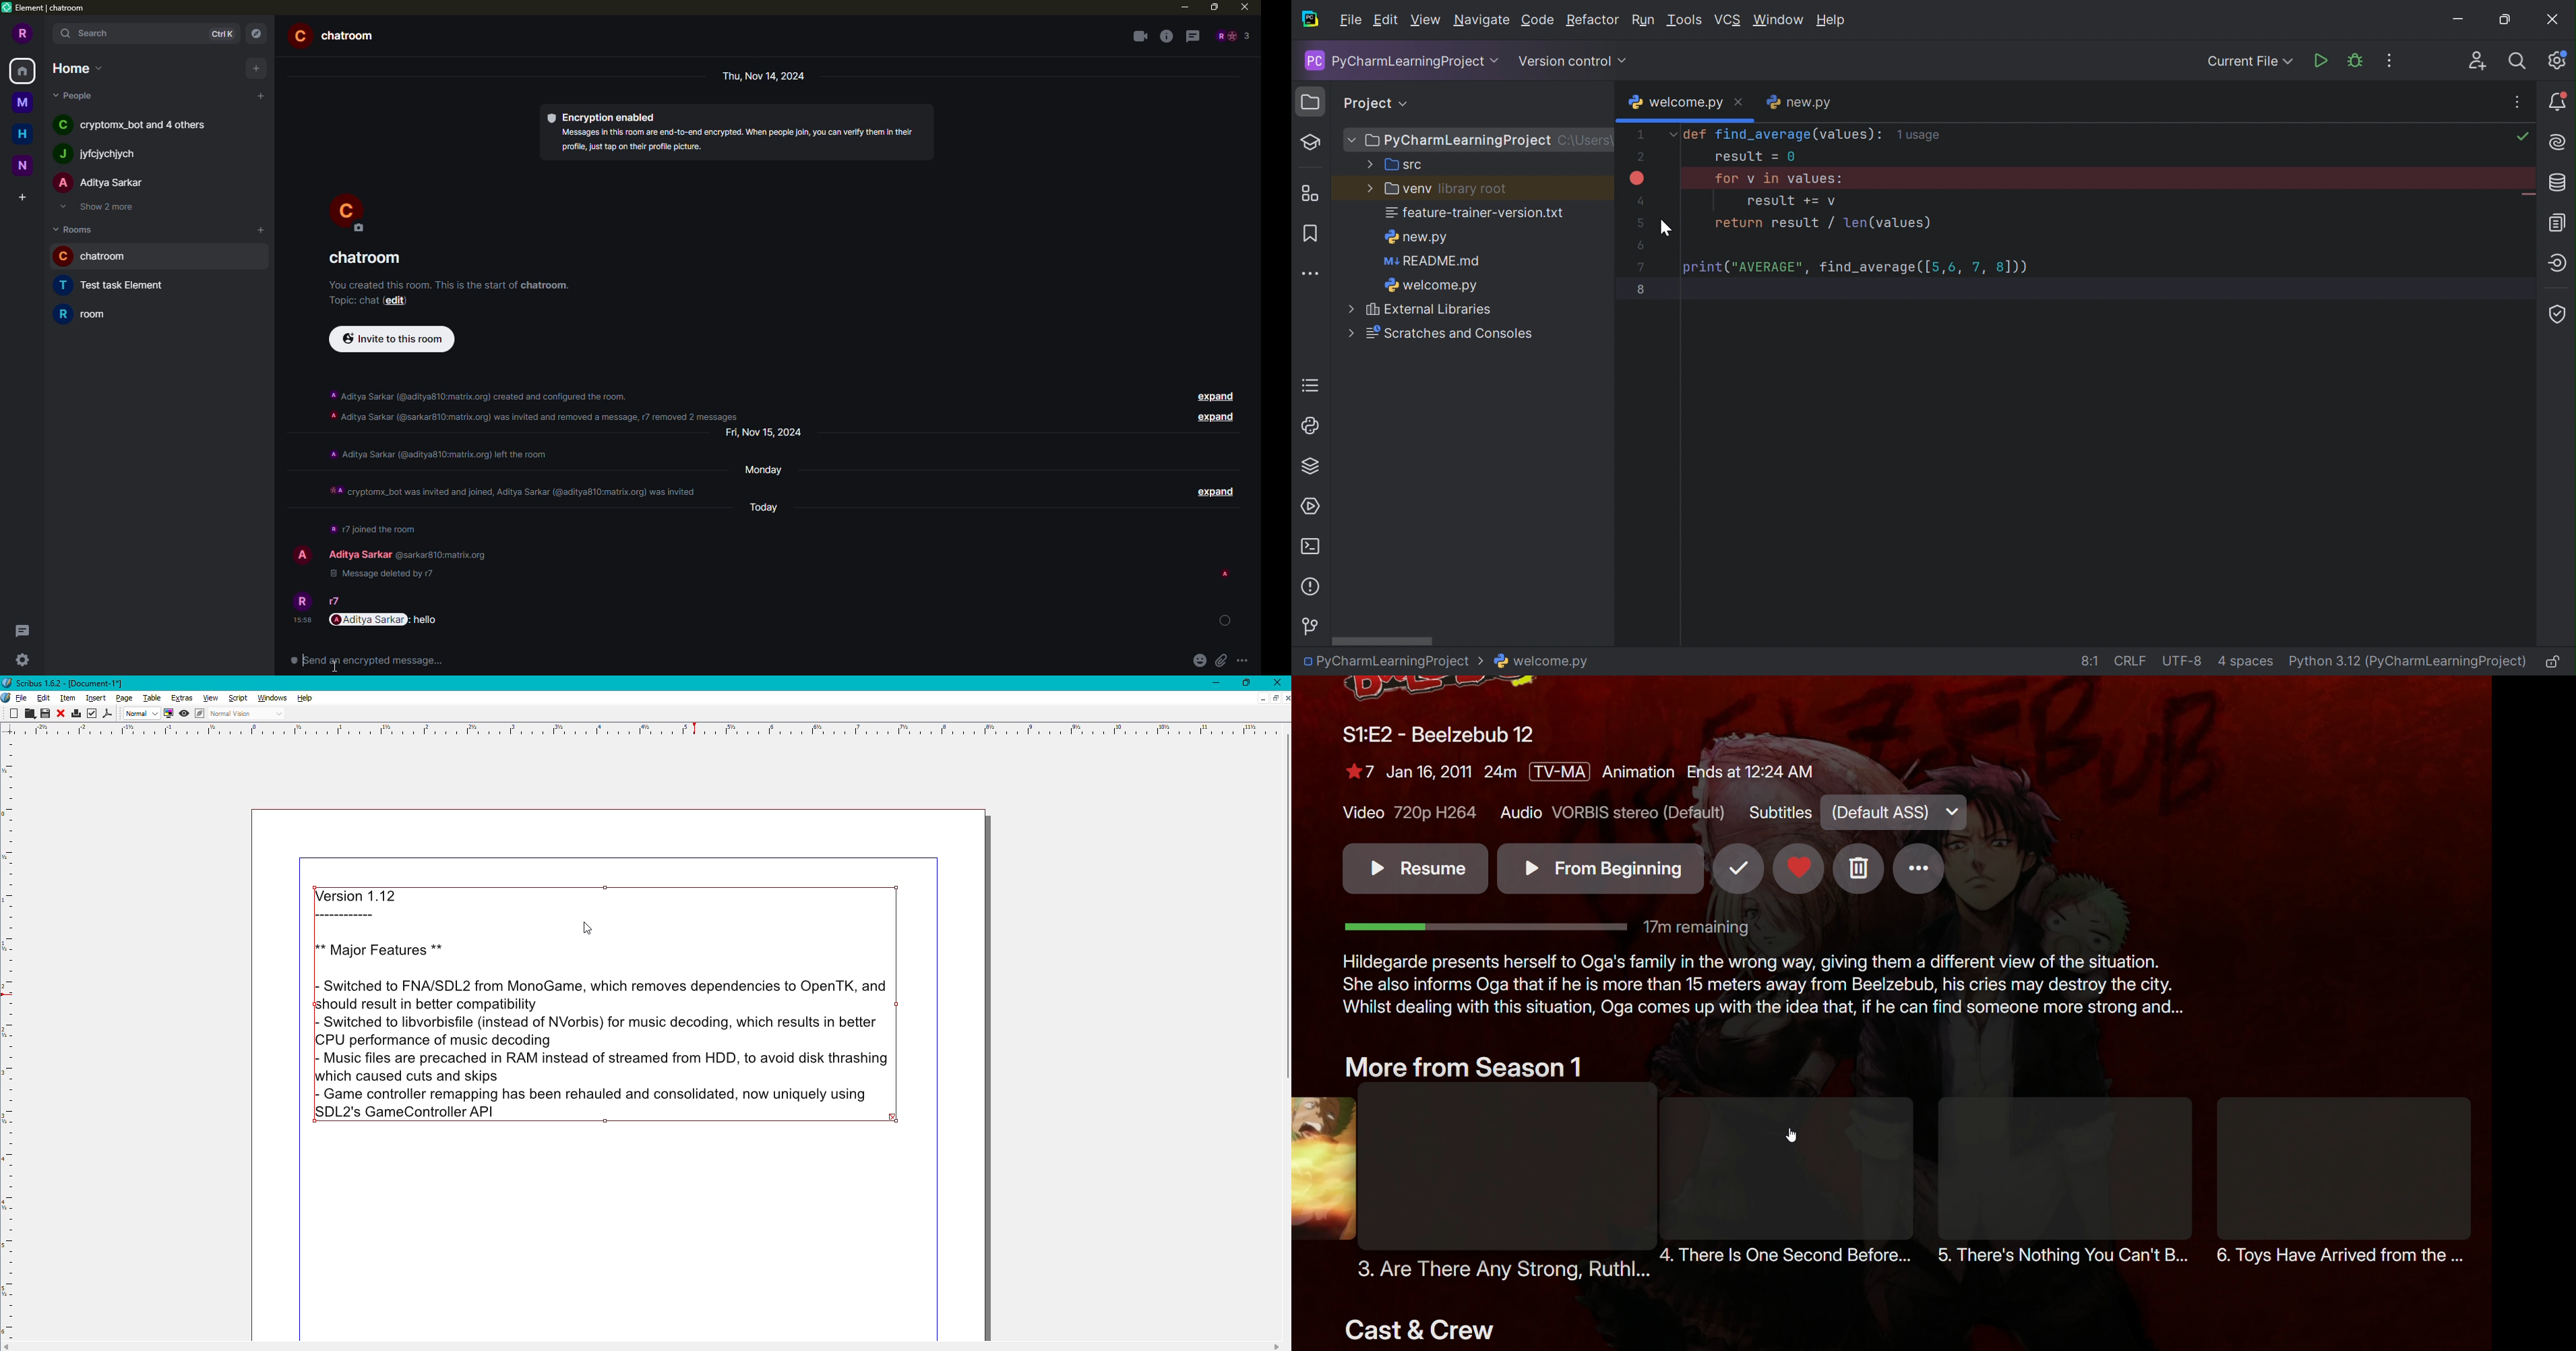 The width and height of the screenshot is (2576, 1372). I want to click on Check, so click(91, 713).